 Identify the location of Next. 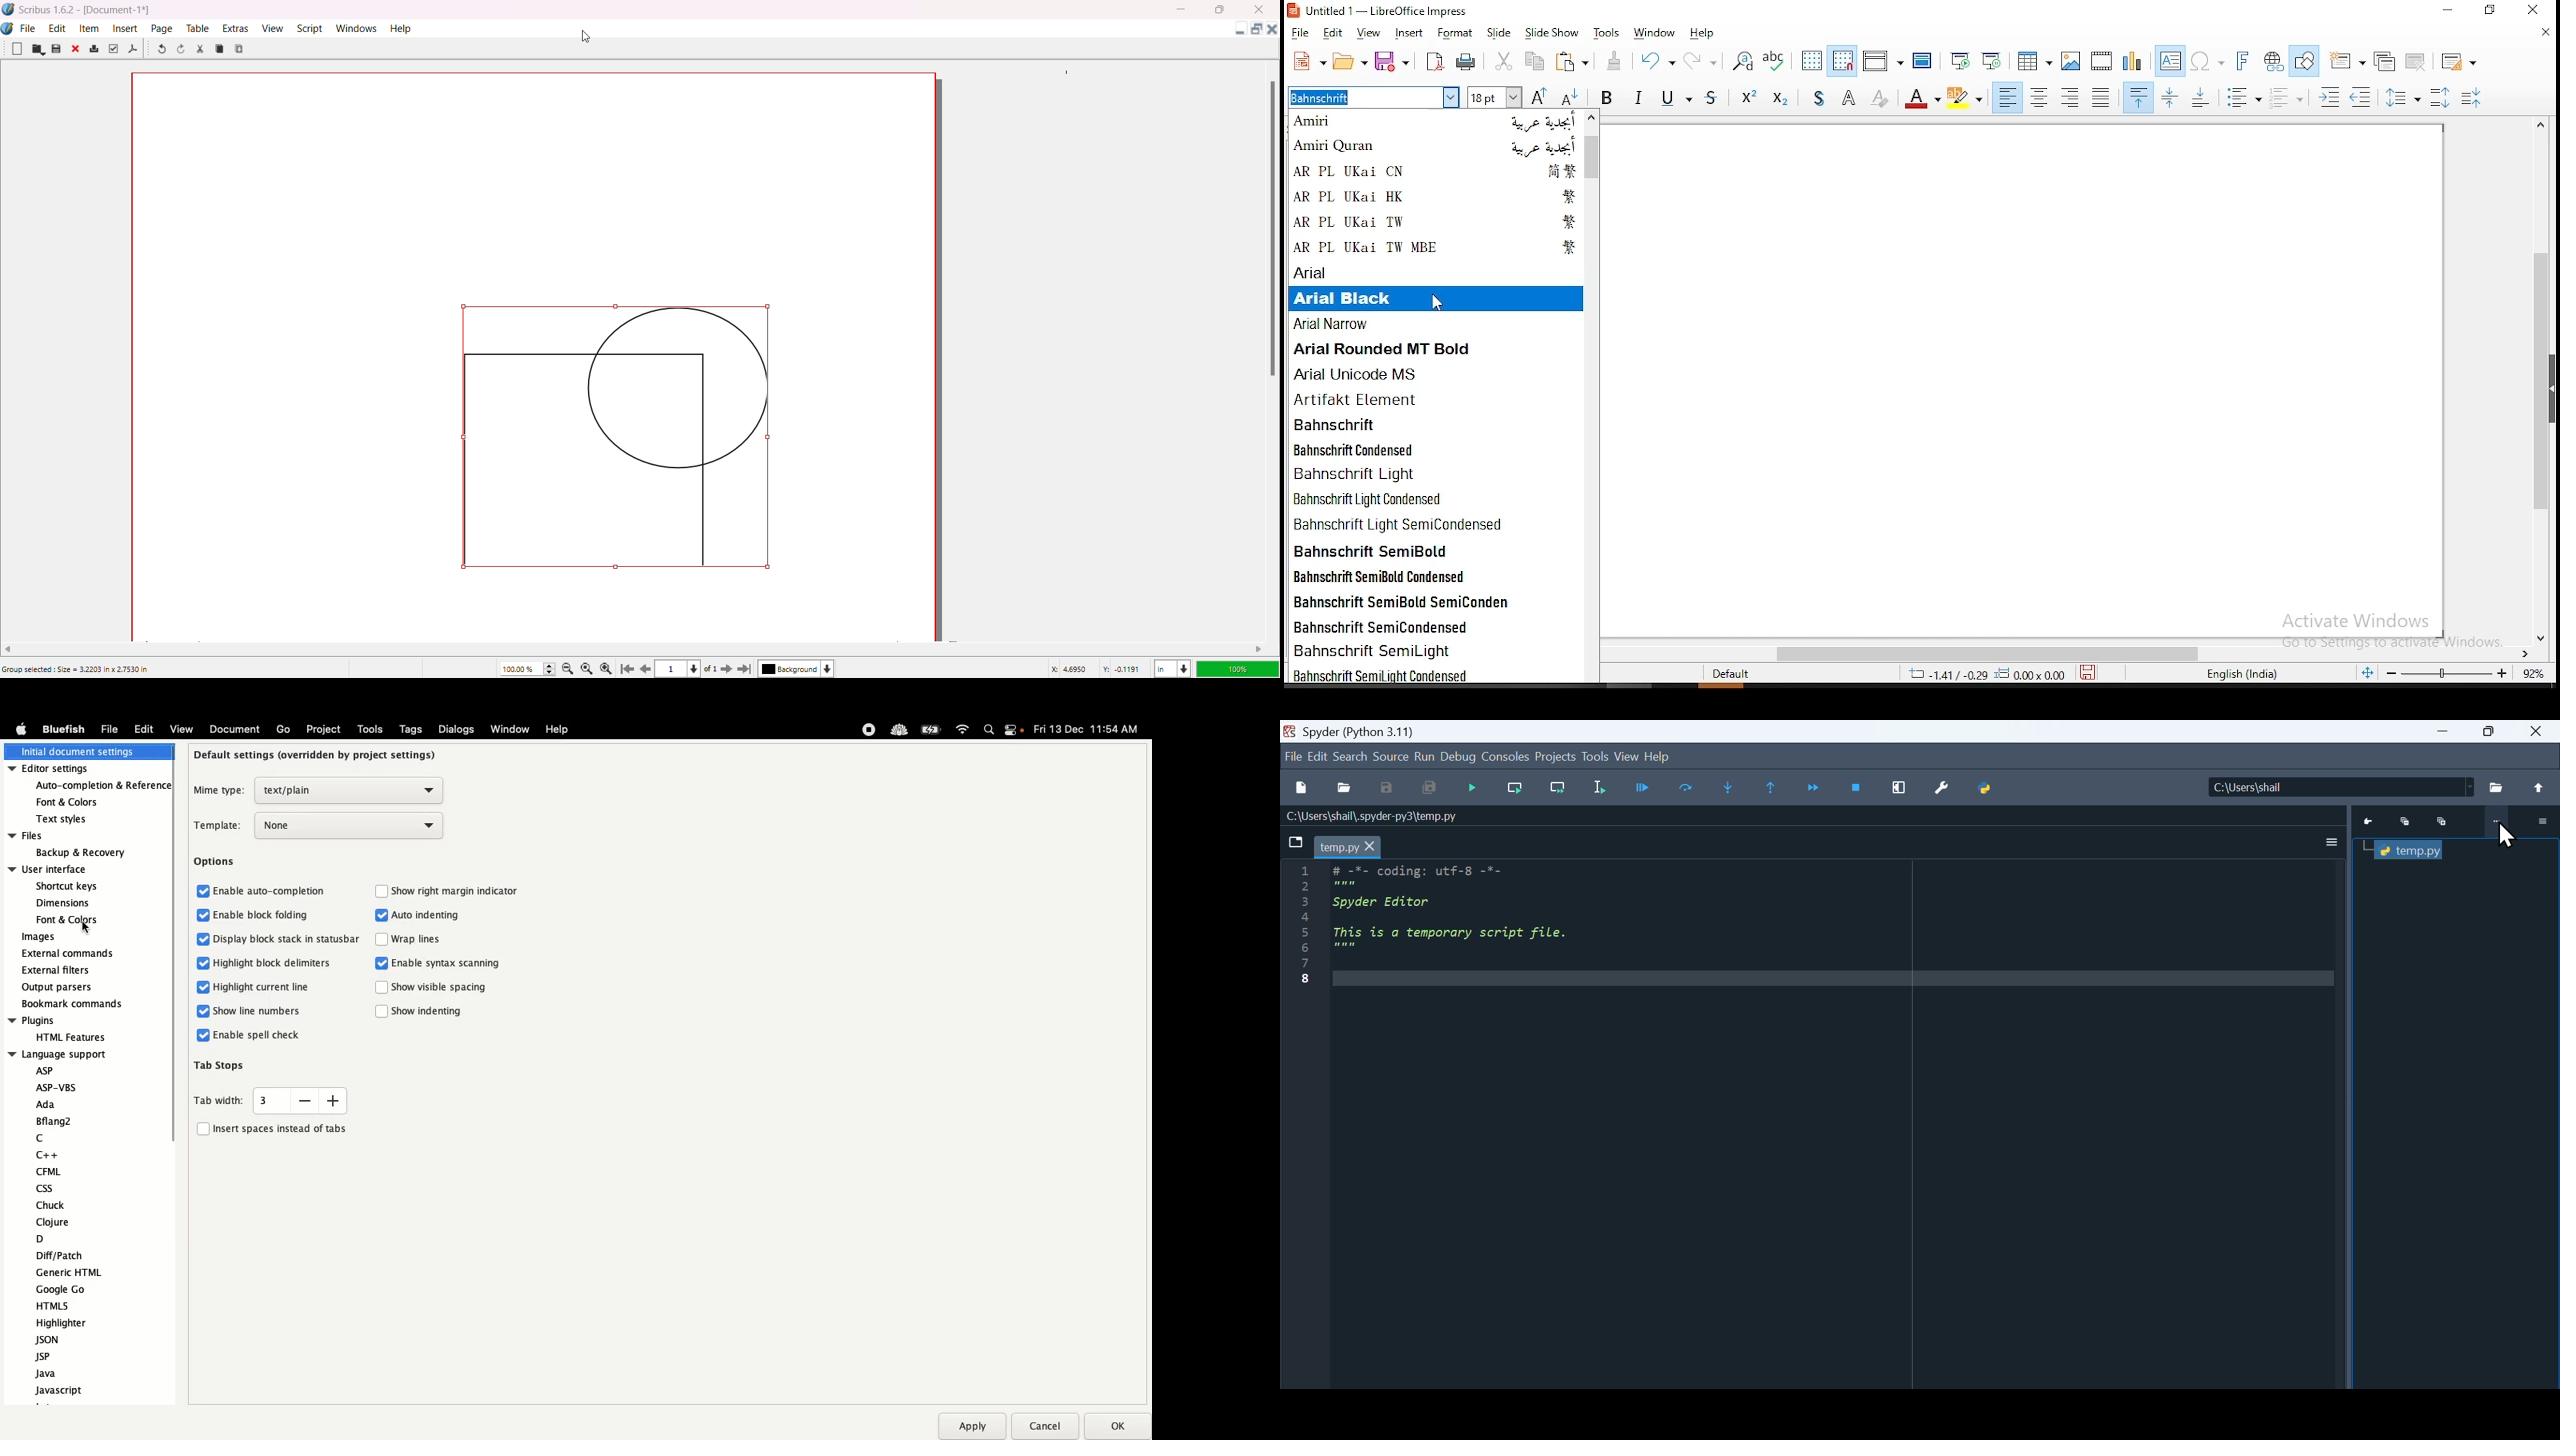
(723, 669).